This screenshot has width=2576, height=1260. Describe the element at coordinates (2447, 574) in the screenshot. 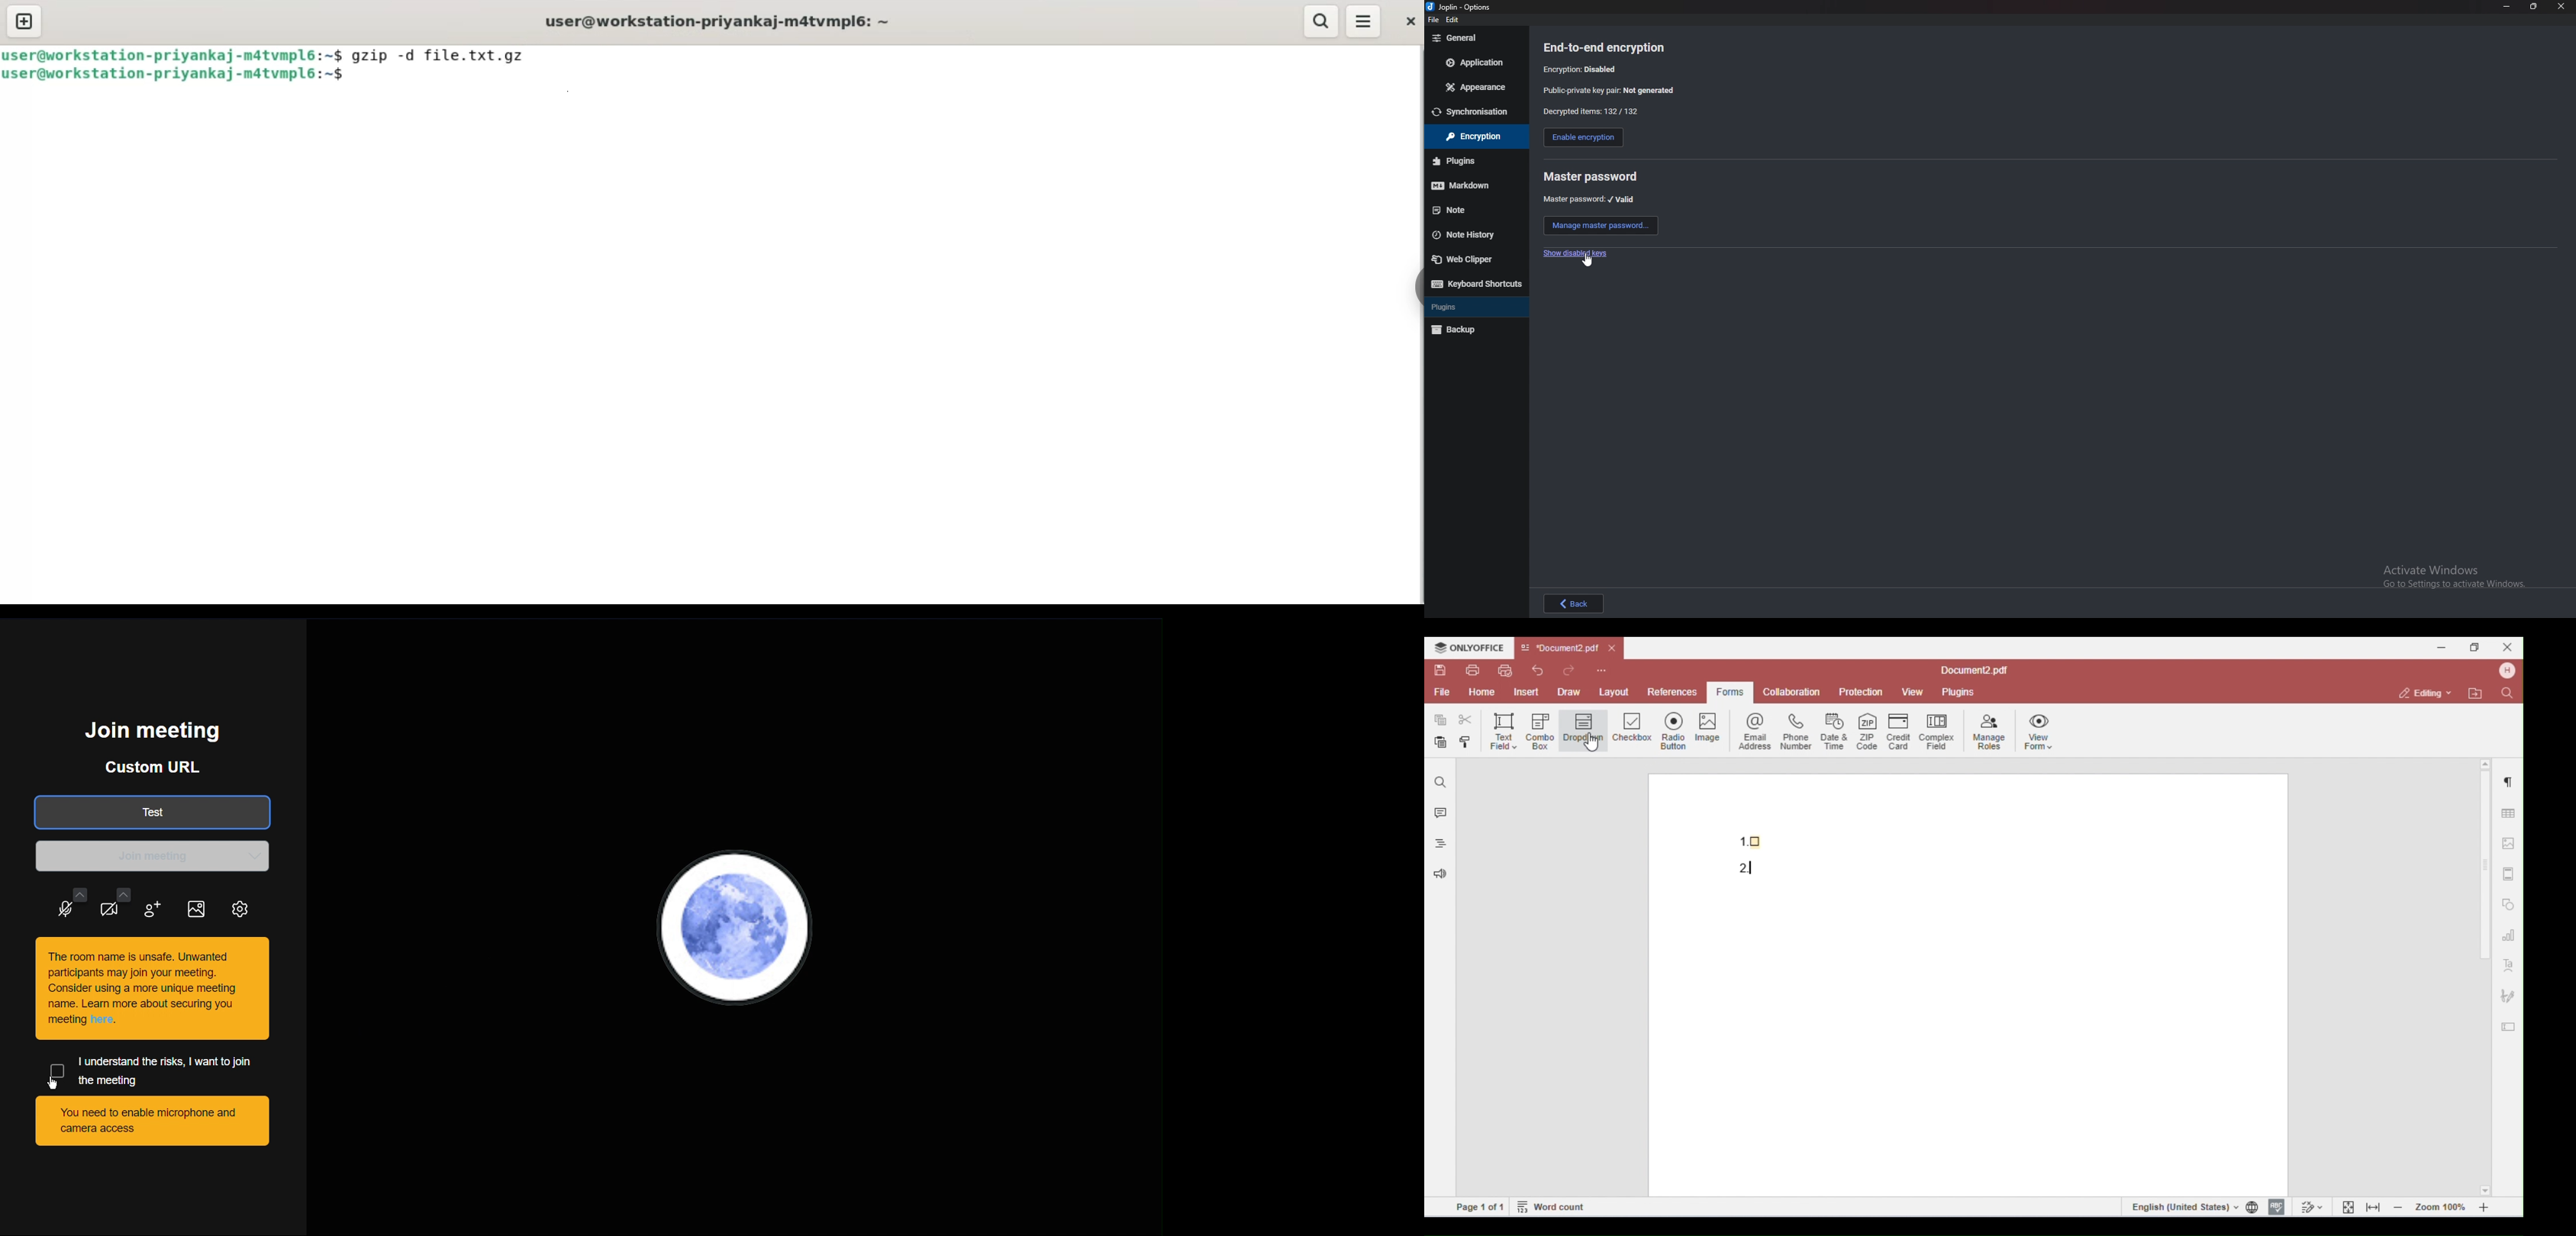

I see `Activate Windows` at that location.